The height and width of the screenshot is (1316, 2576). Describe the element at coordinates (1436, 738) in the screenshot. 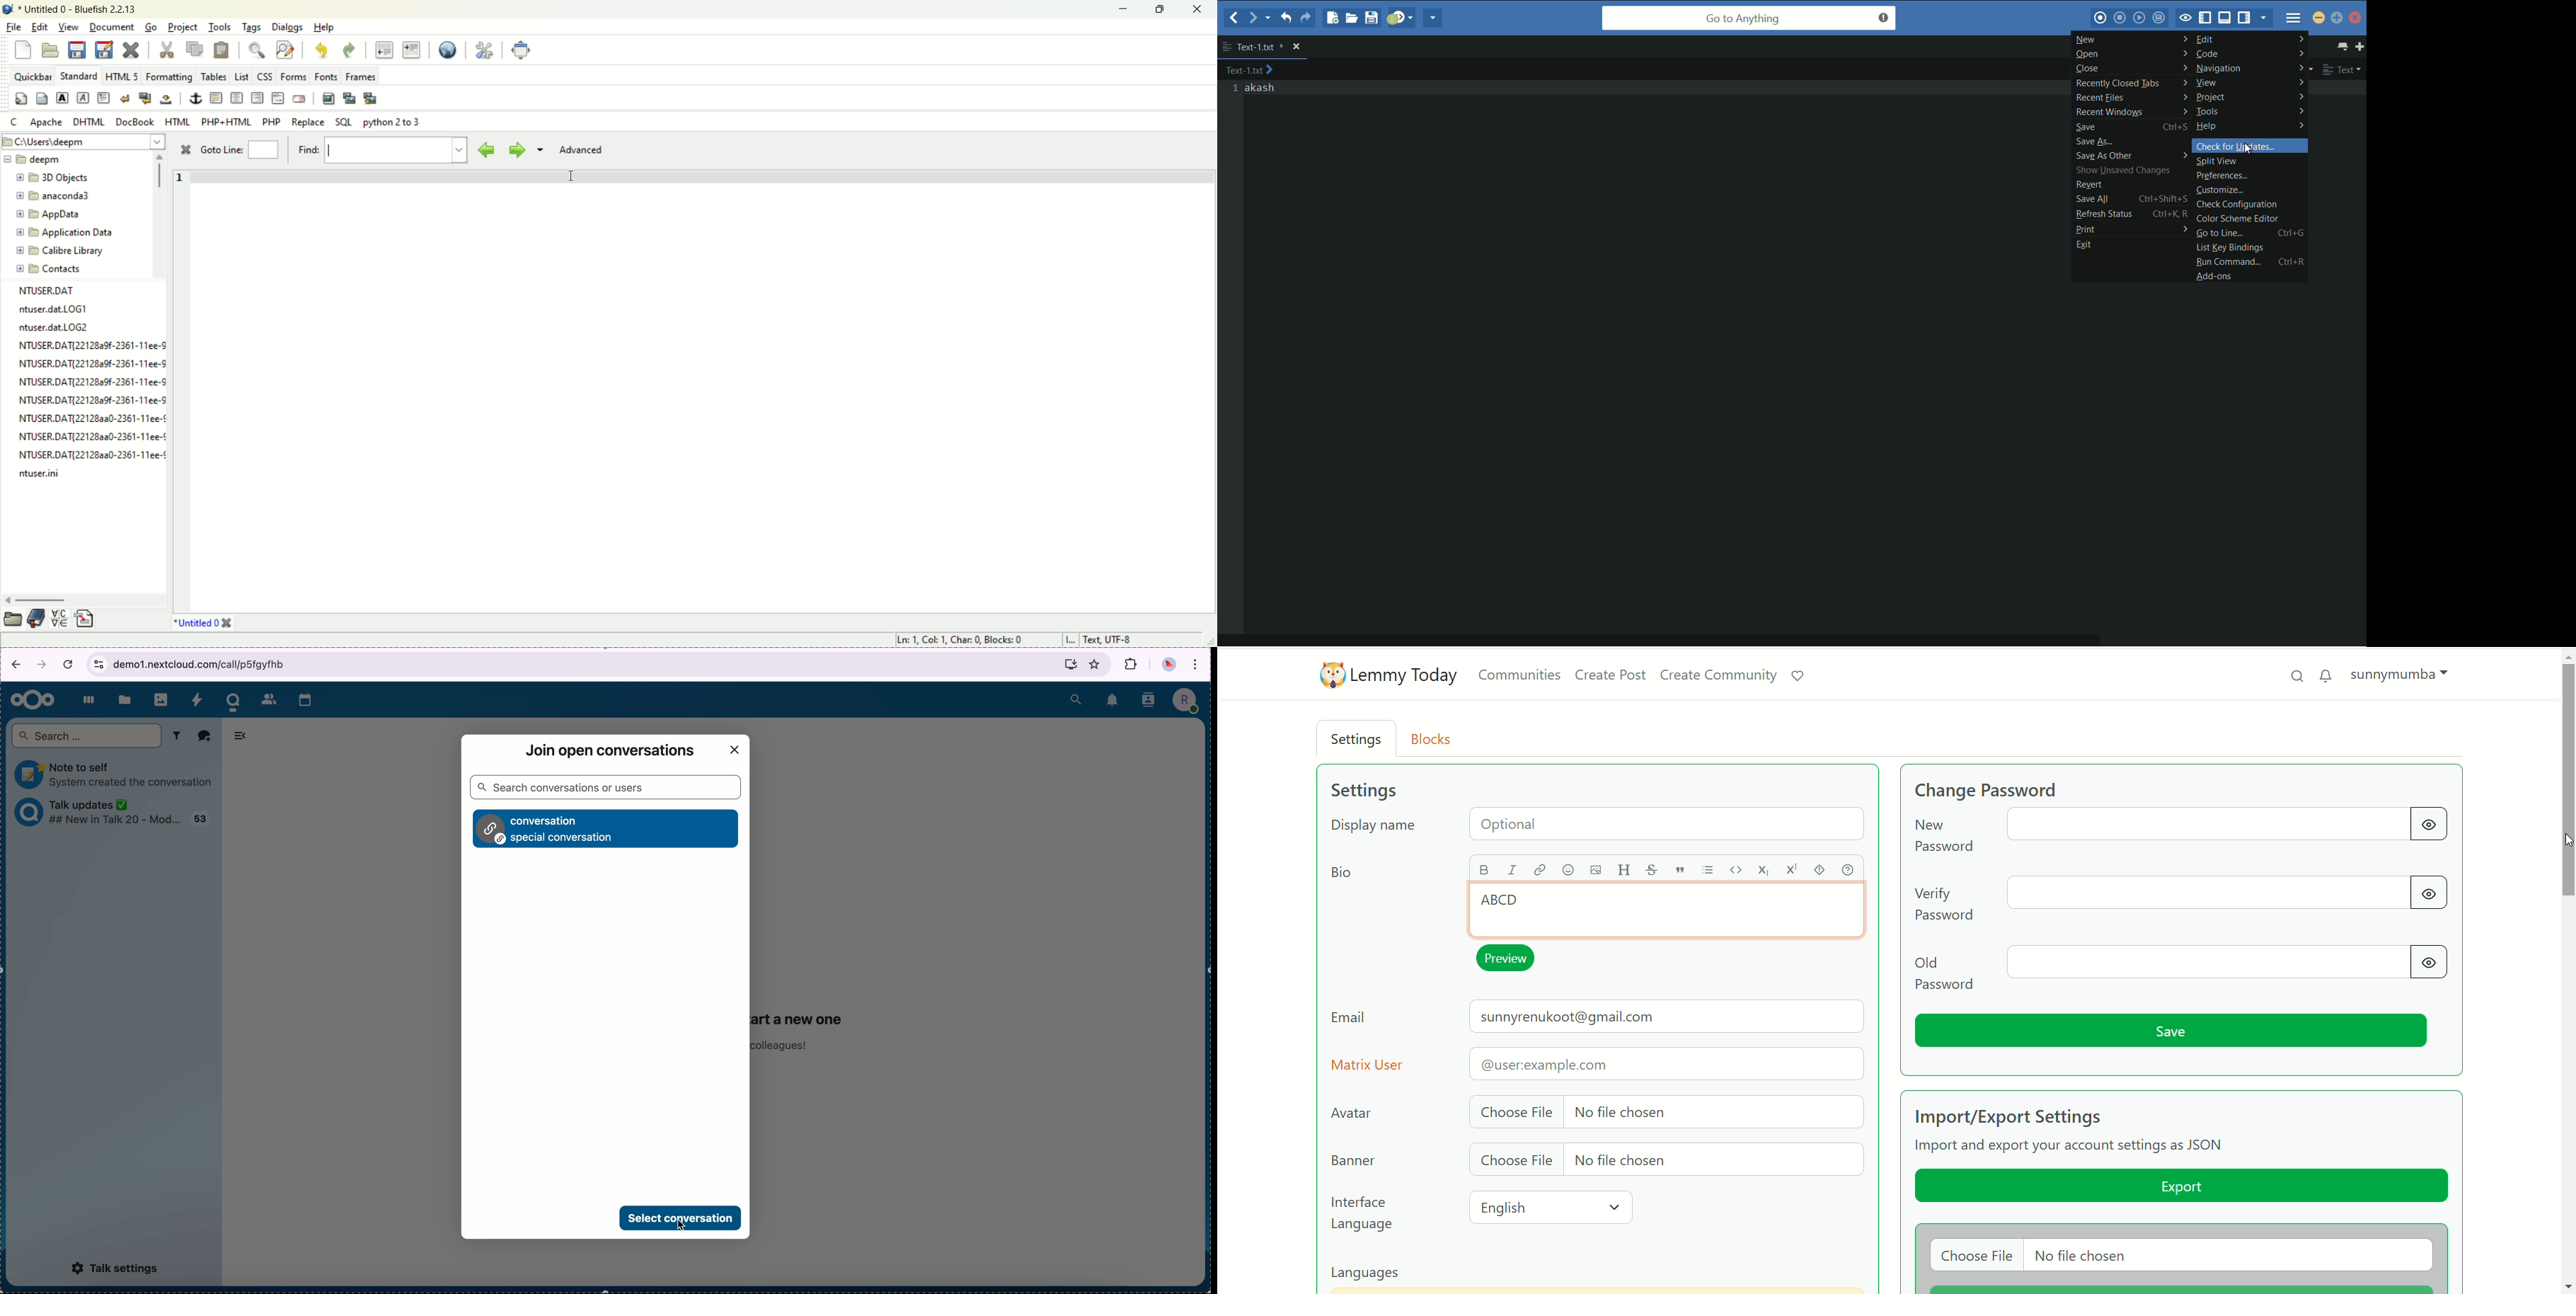

I see `blocks` at that location.